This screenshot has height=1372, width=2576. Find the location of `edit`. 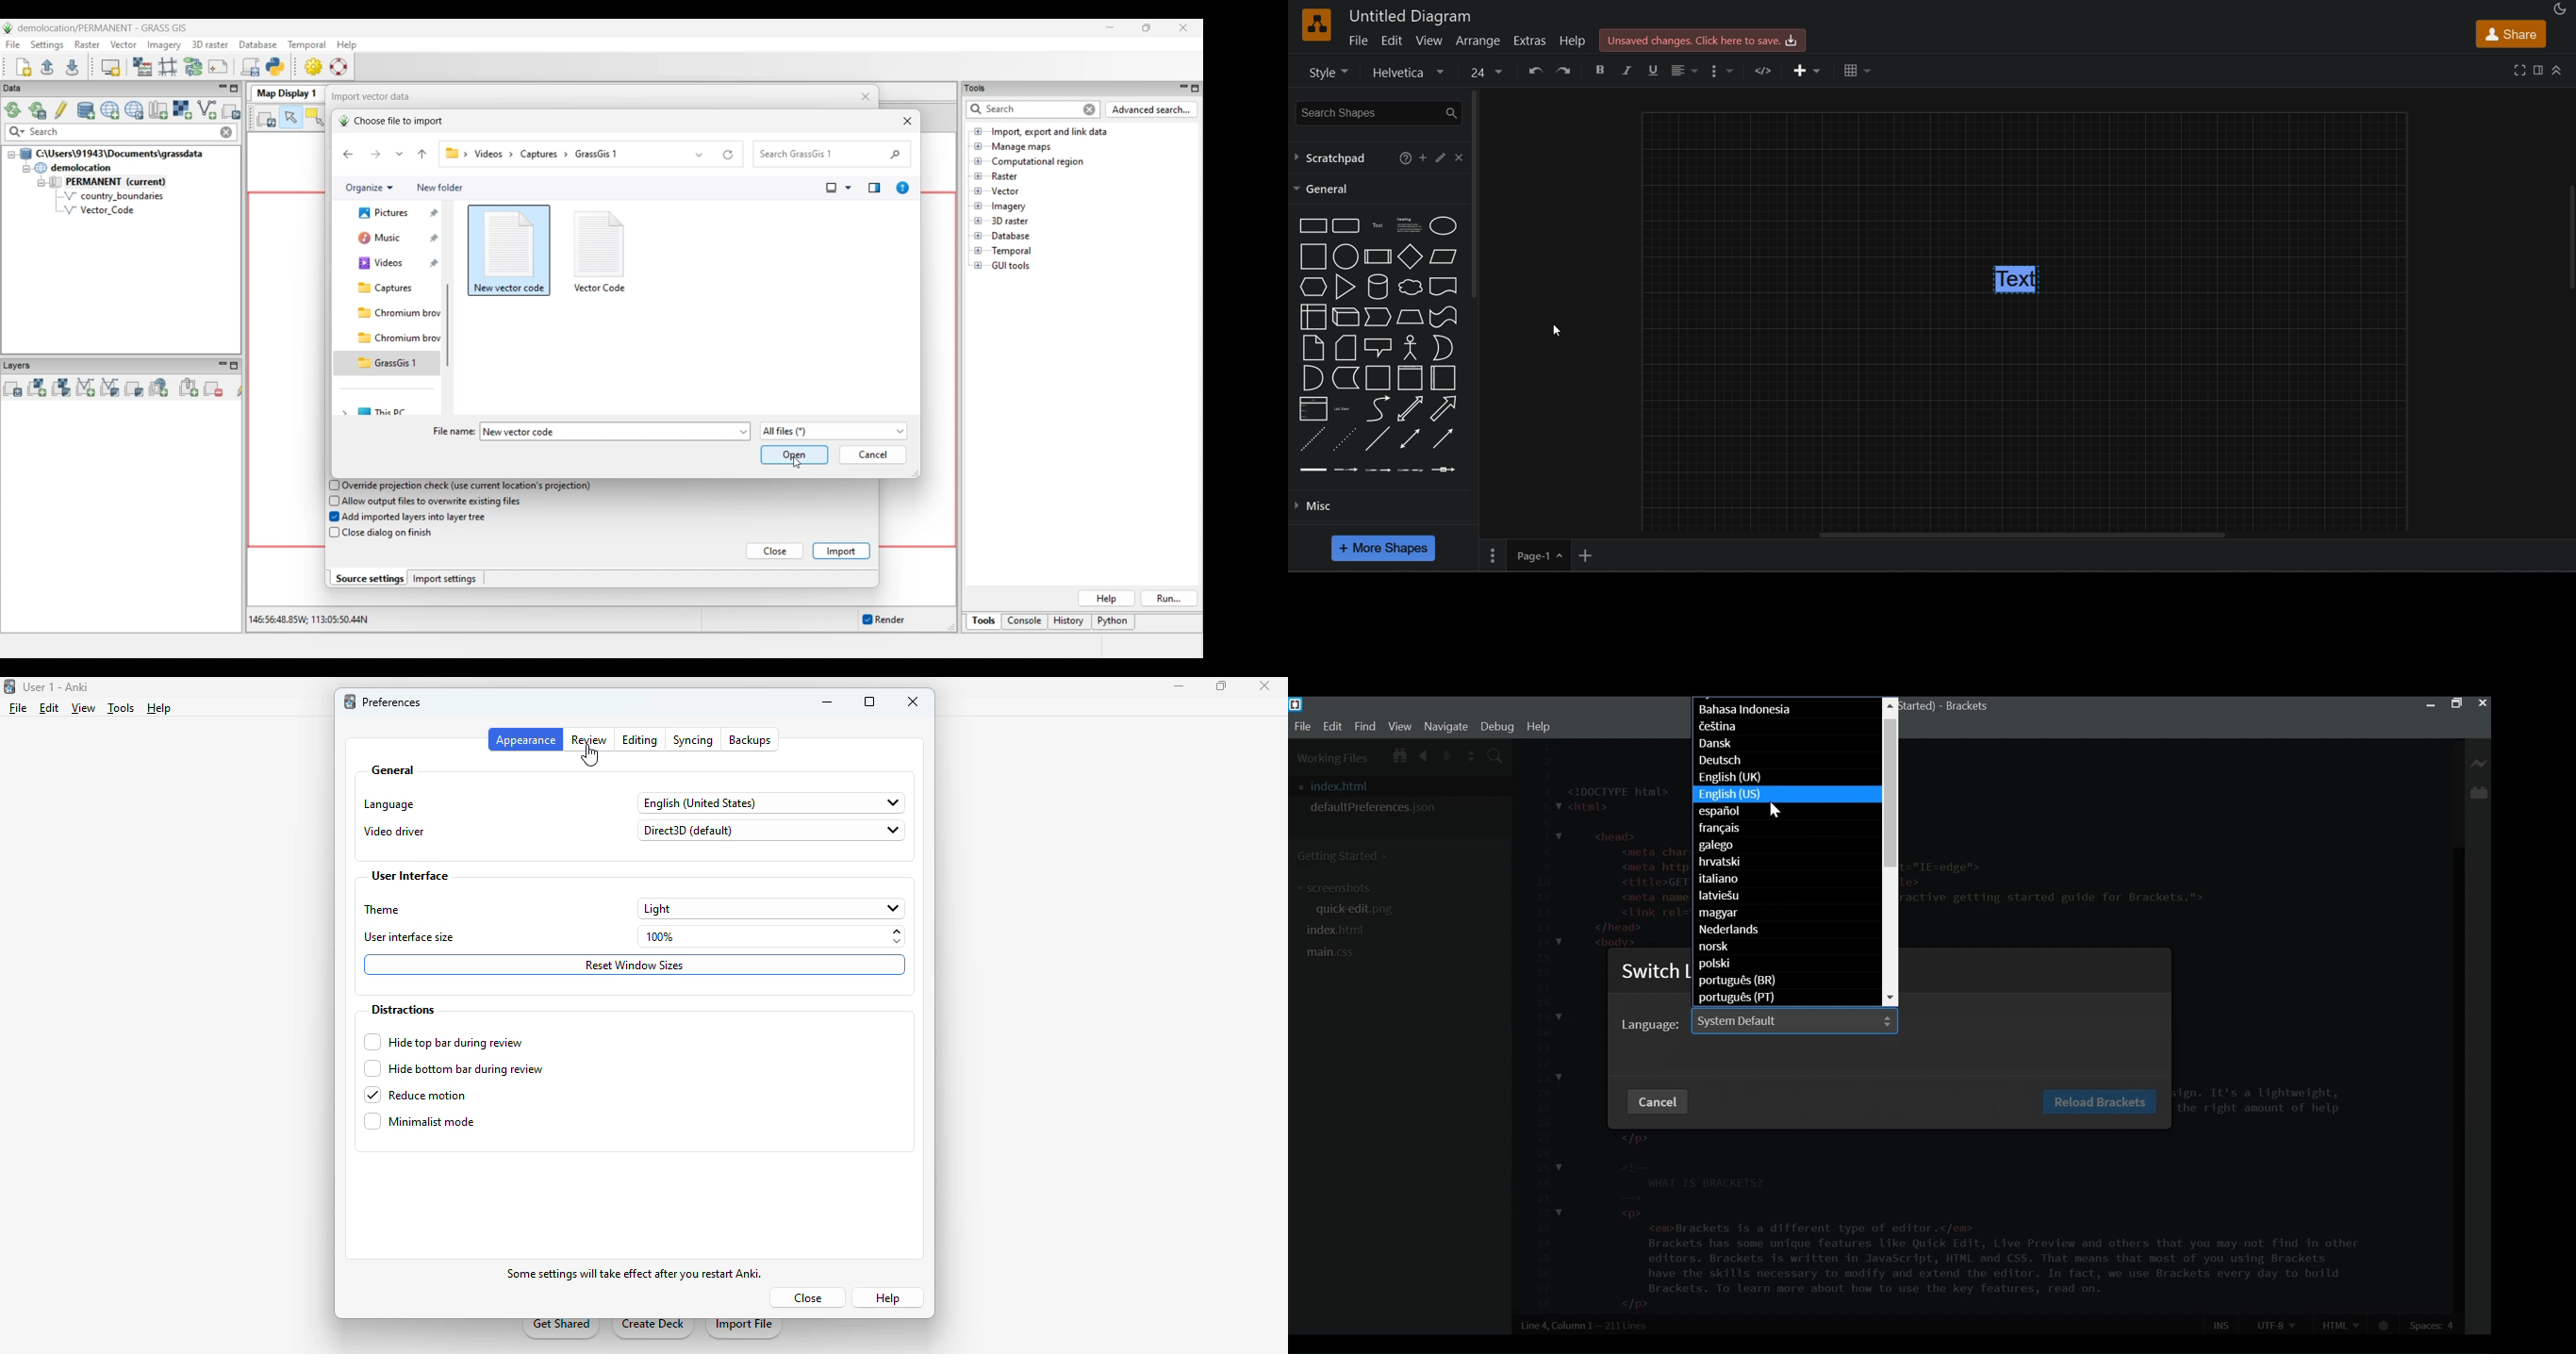

edit is located at coordinates (51, 708).